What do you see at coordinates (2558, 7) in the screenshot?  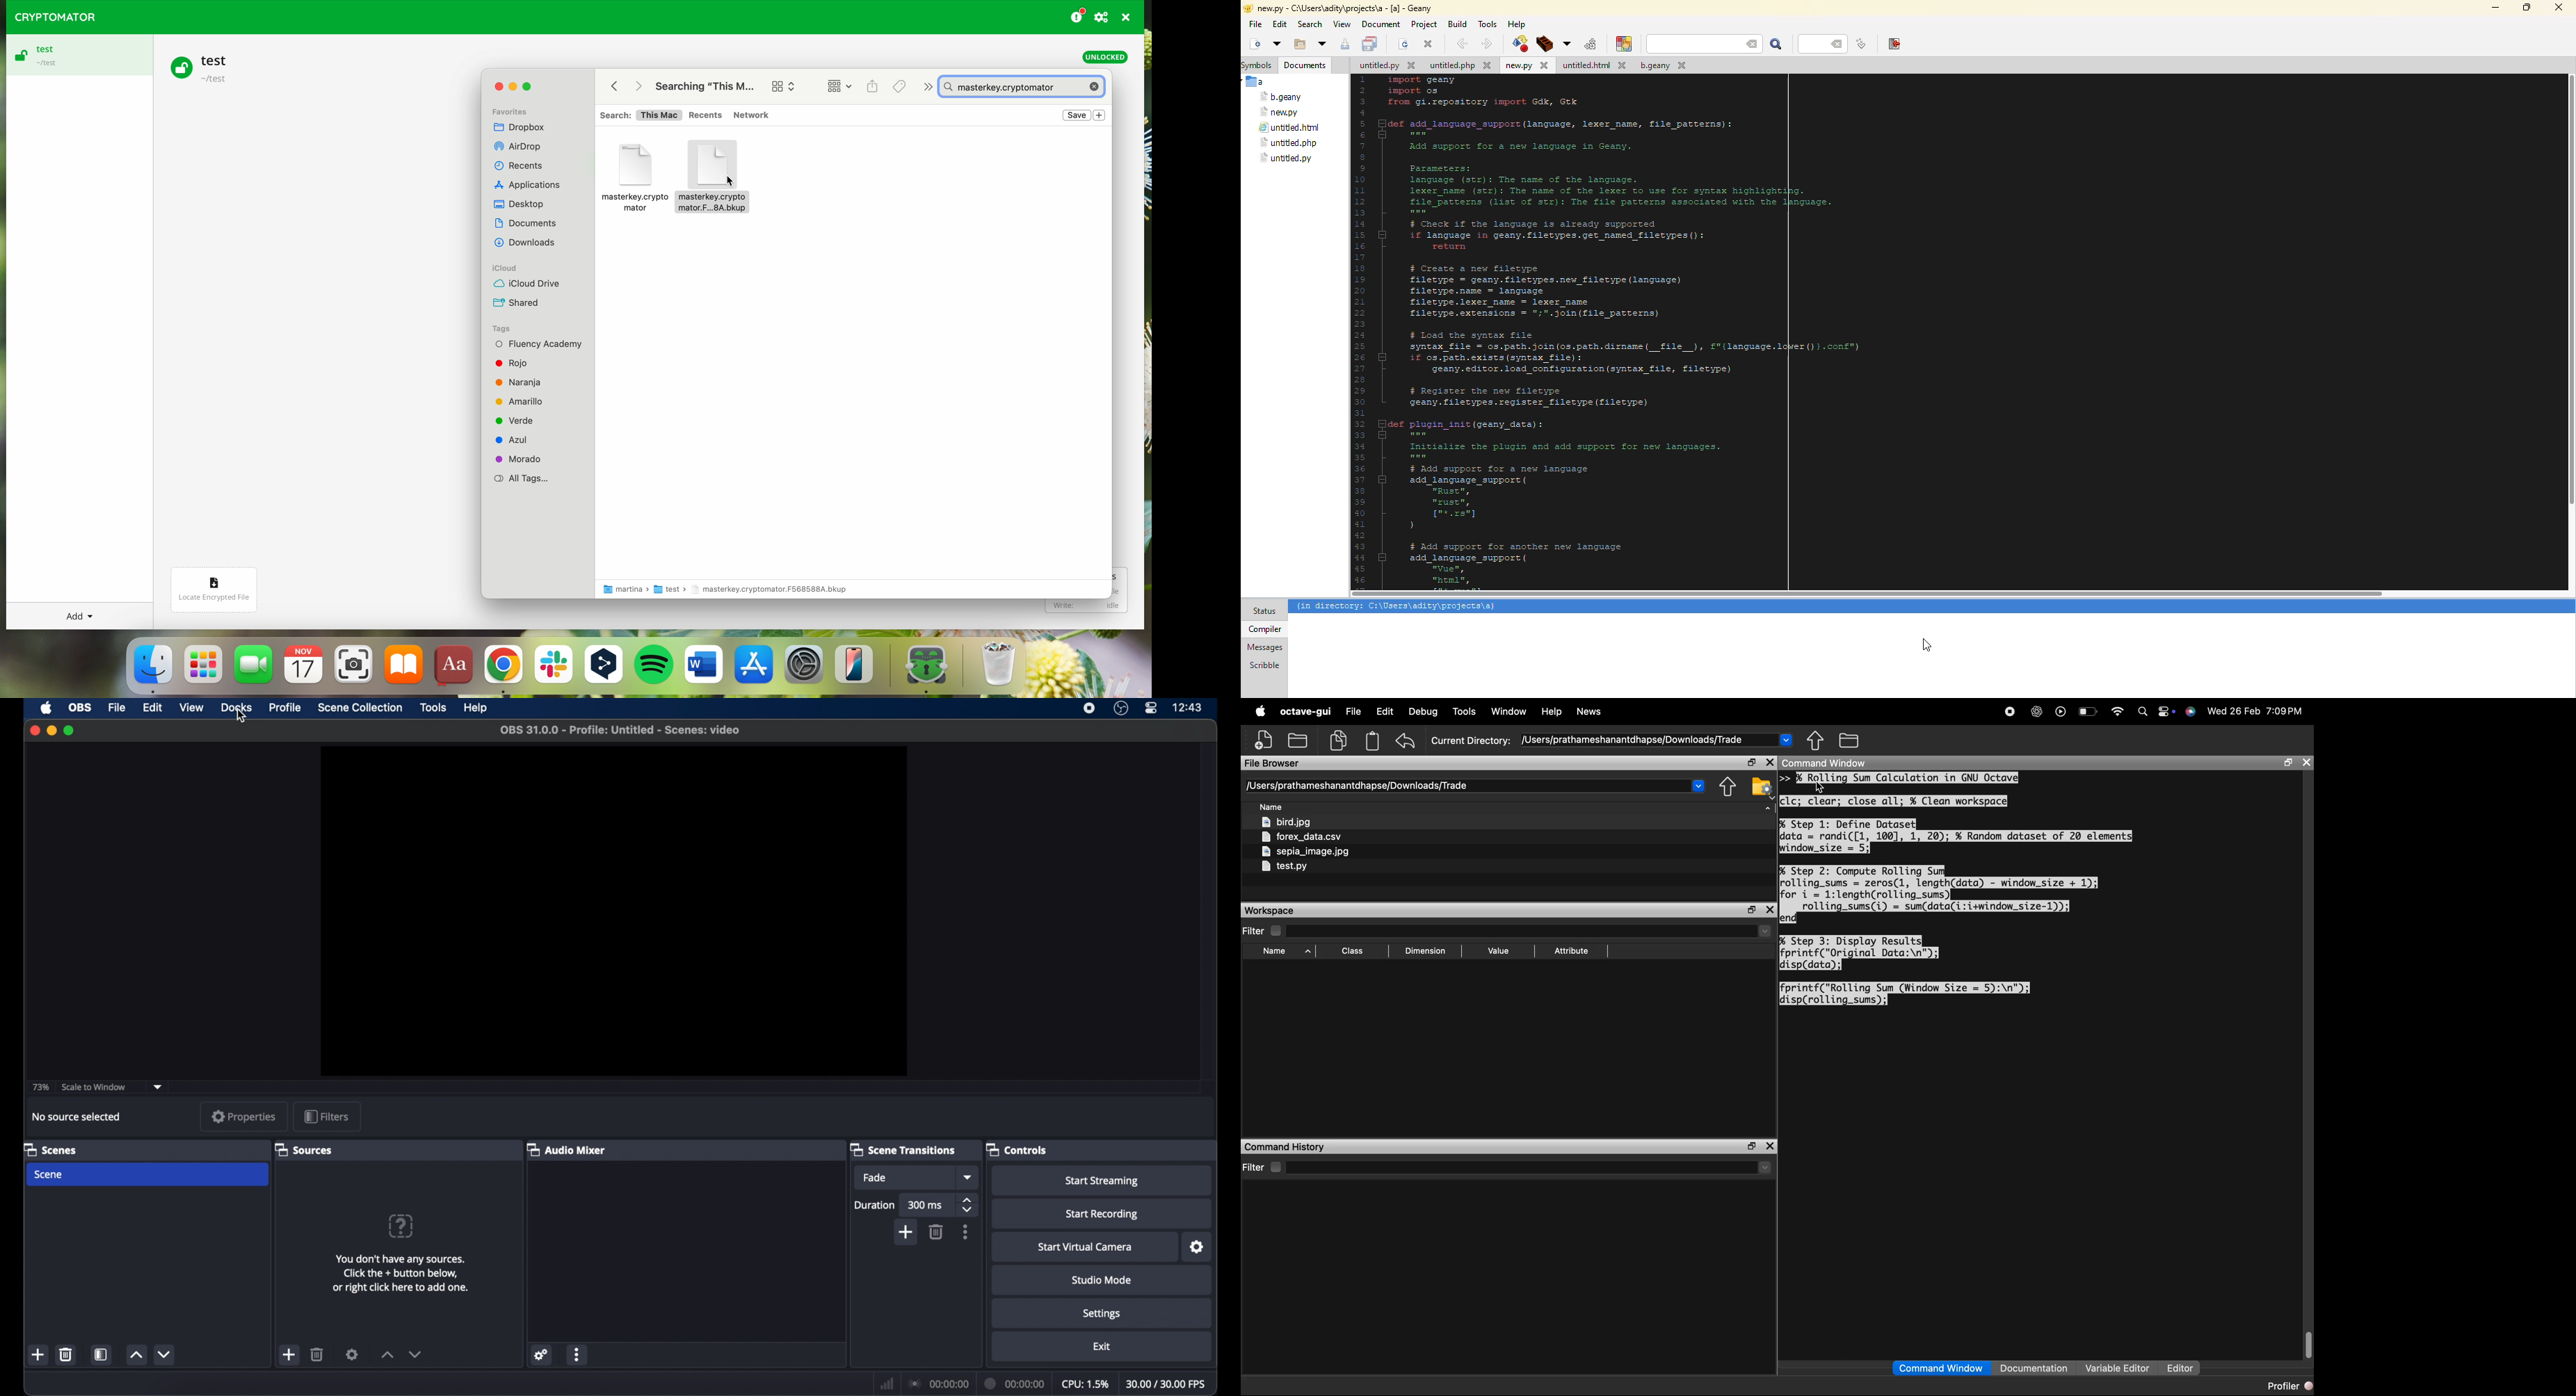 I see `close` at bounding box center [2558, 7].